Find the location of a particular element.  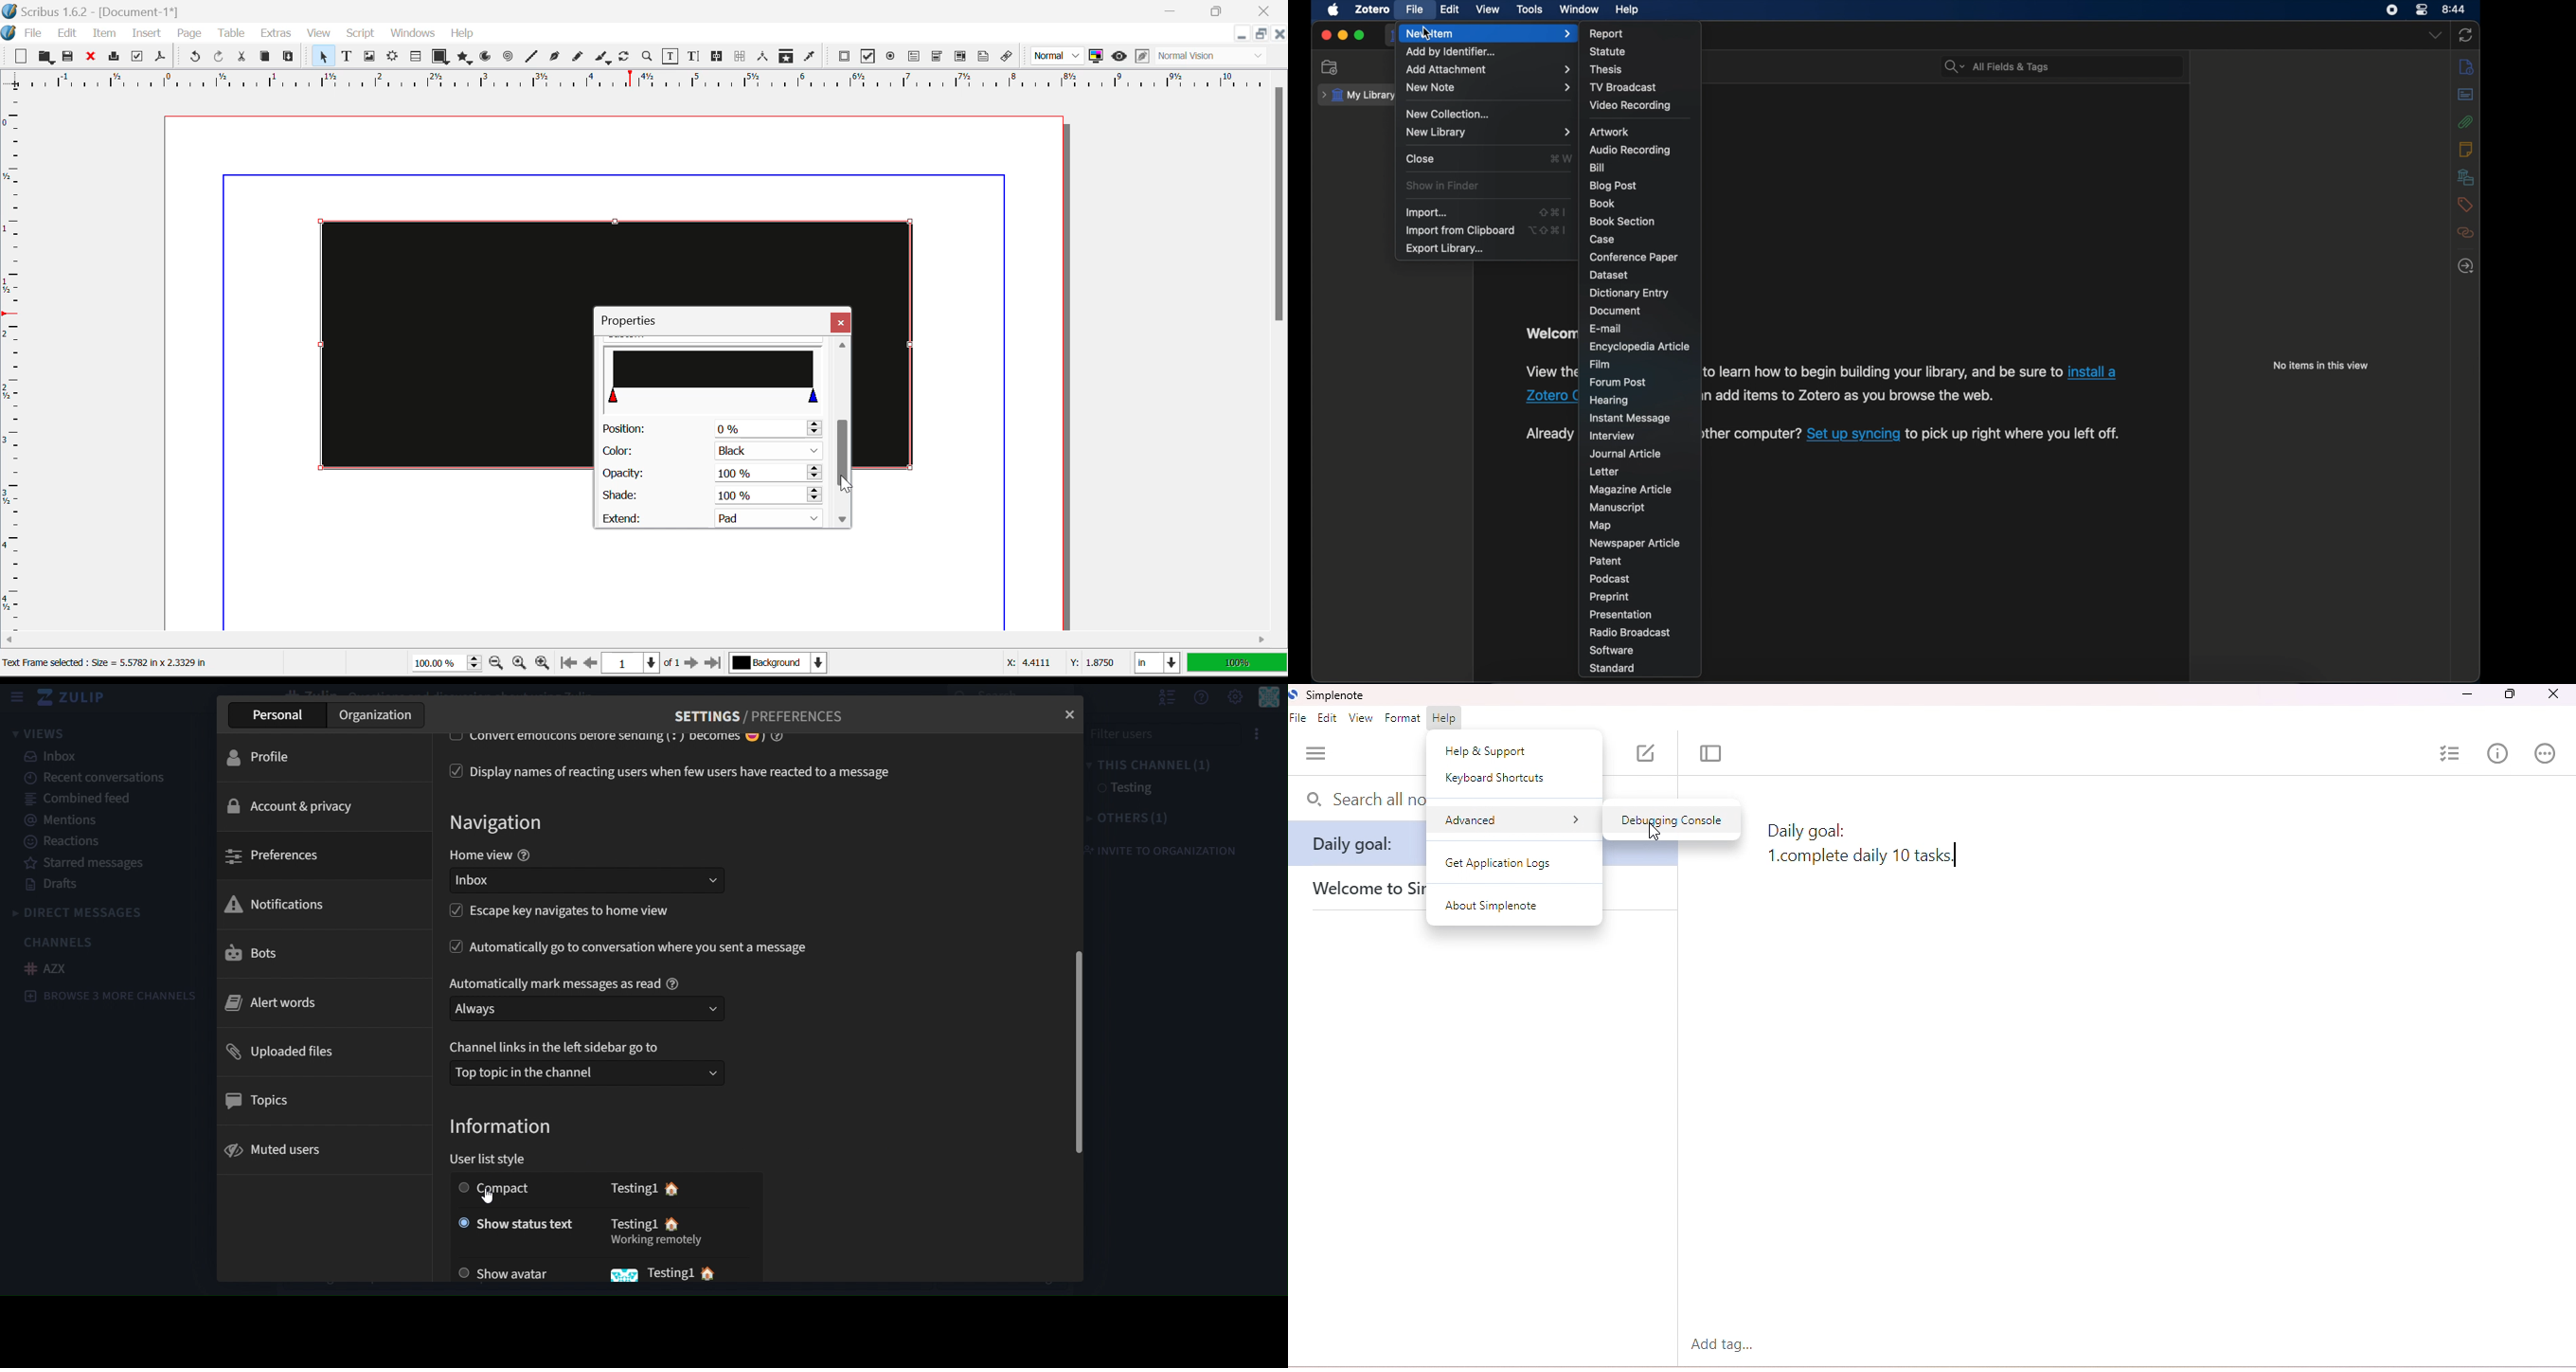

related is located at coordinates (2466, 233).